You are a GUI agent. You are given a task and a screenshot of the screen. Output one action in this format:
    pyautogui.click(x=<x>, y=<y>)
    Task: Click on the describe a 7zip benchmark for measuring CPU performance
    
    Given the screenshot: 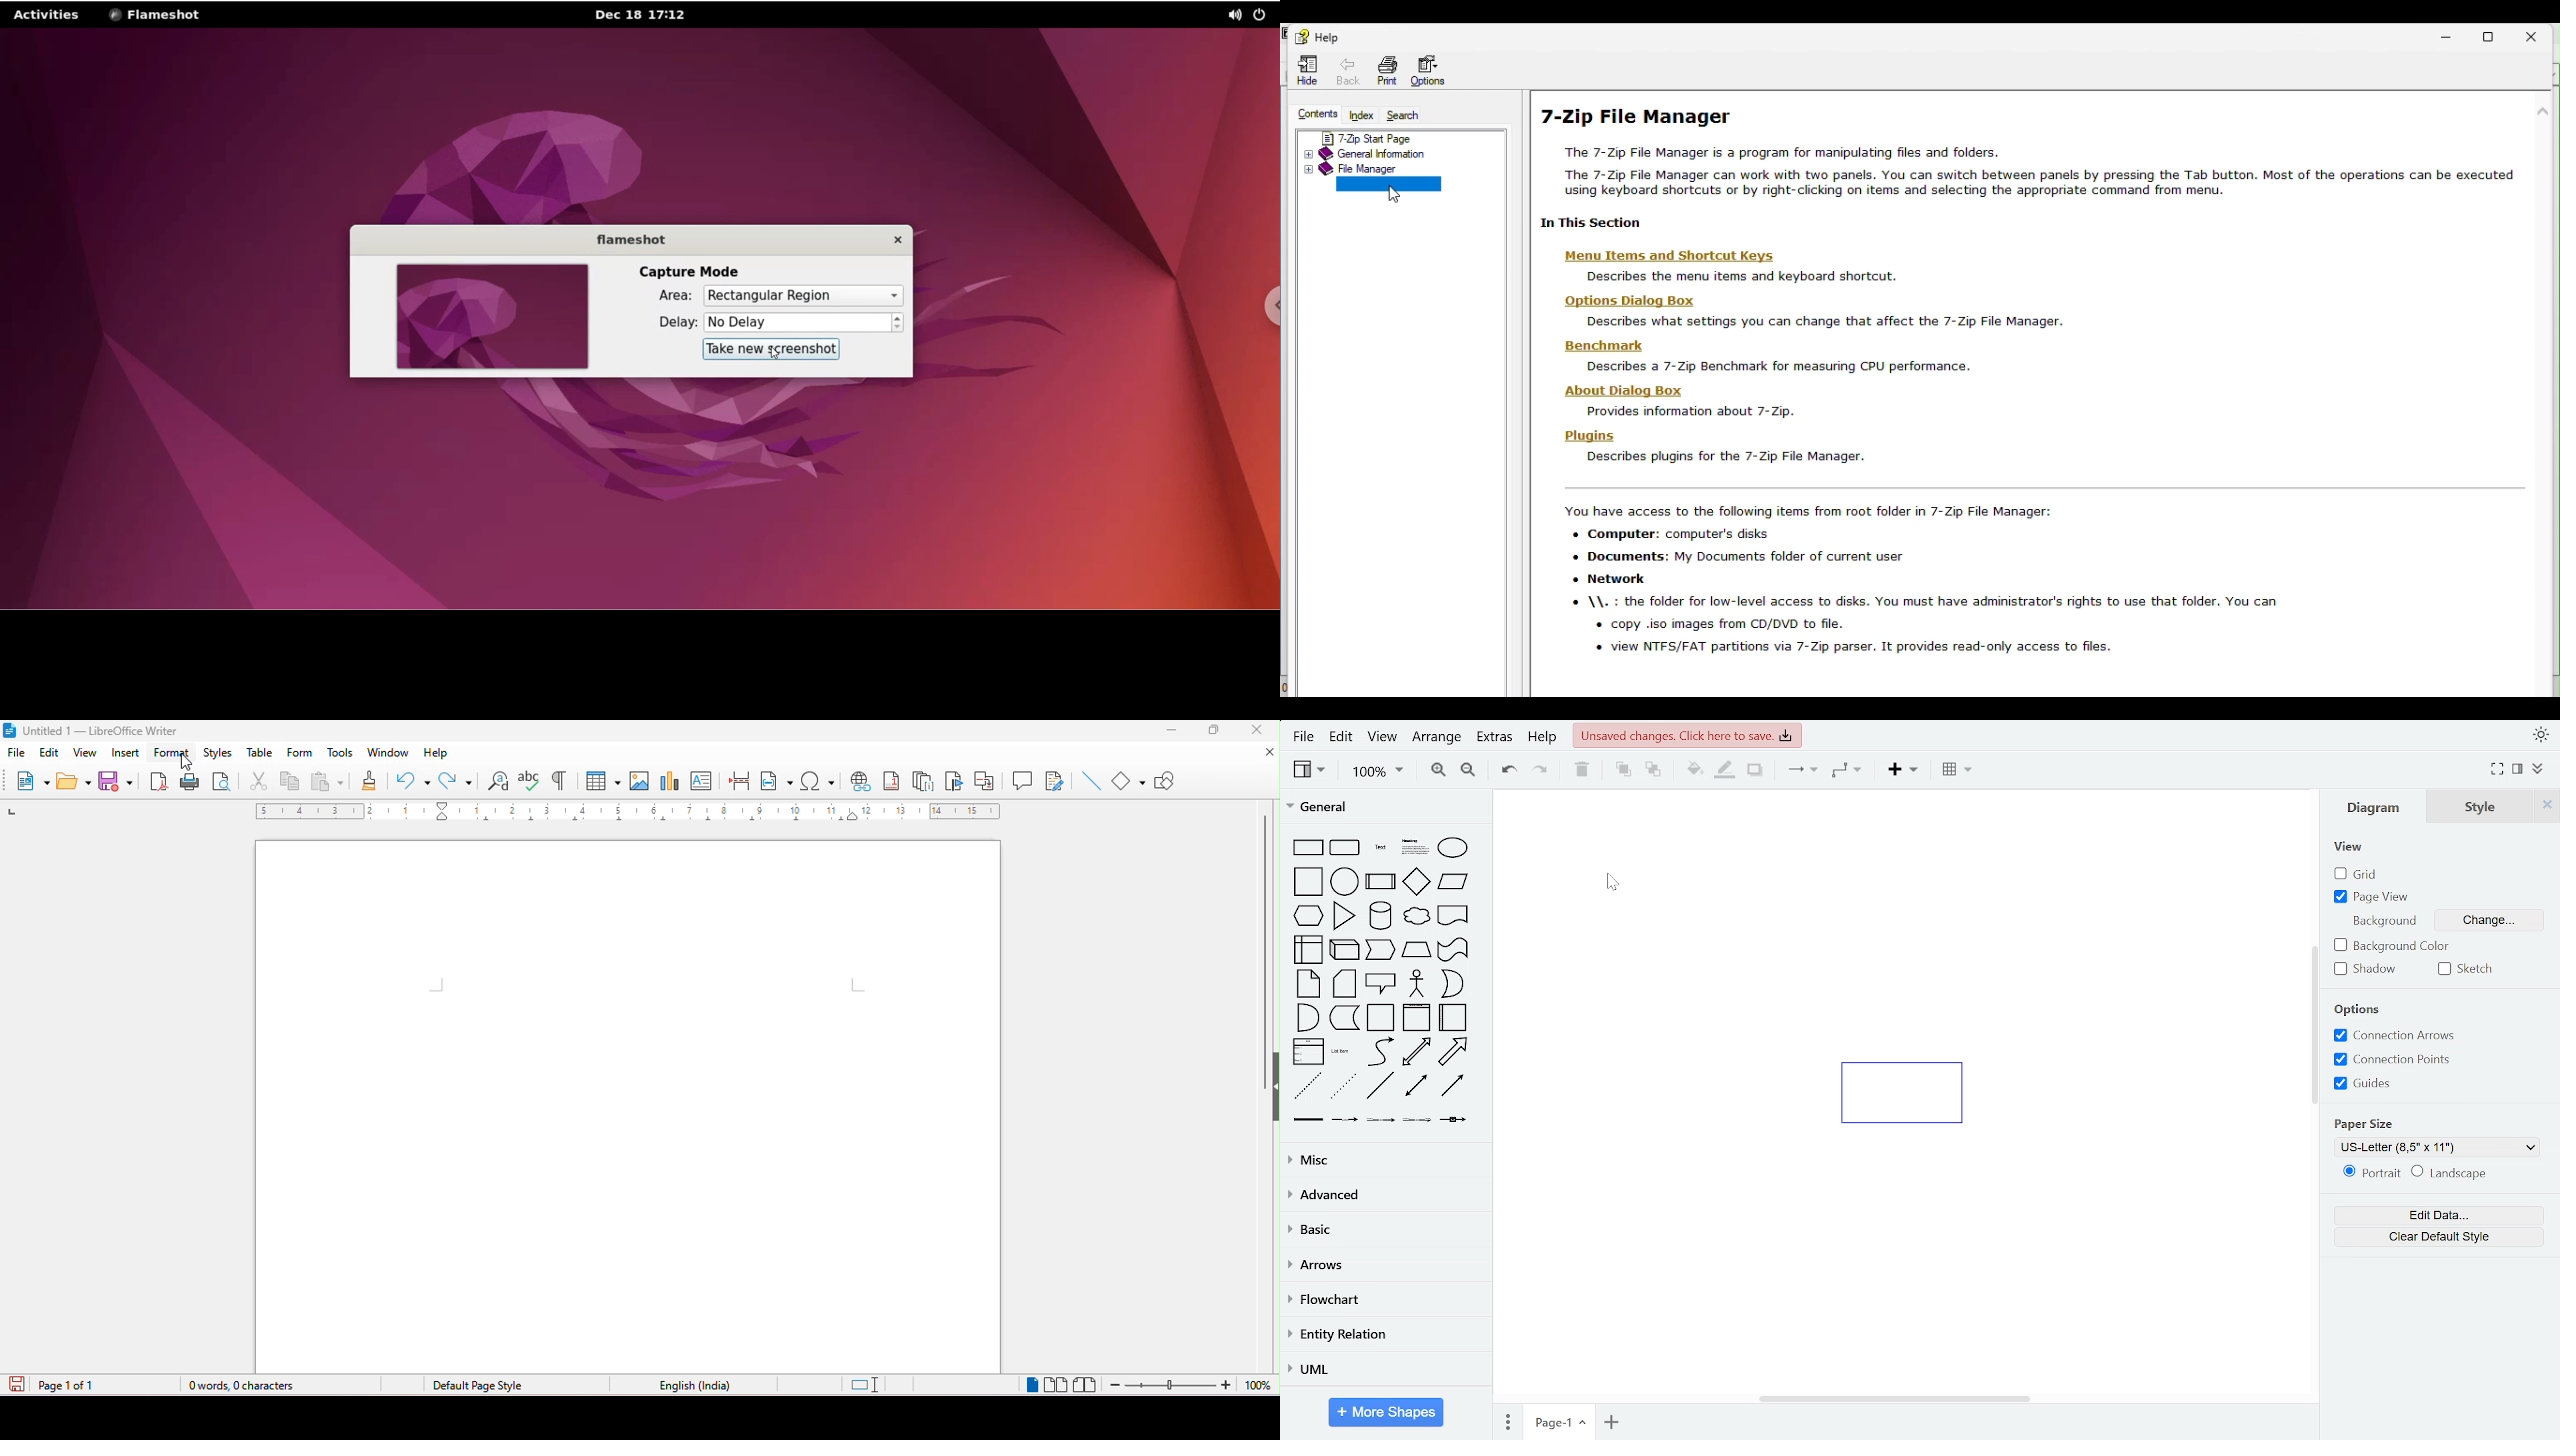 What is the action you would take?
    pyautogui.click(x=1773, y=366)
    